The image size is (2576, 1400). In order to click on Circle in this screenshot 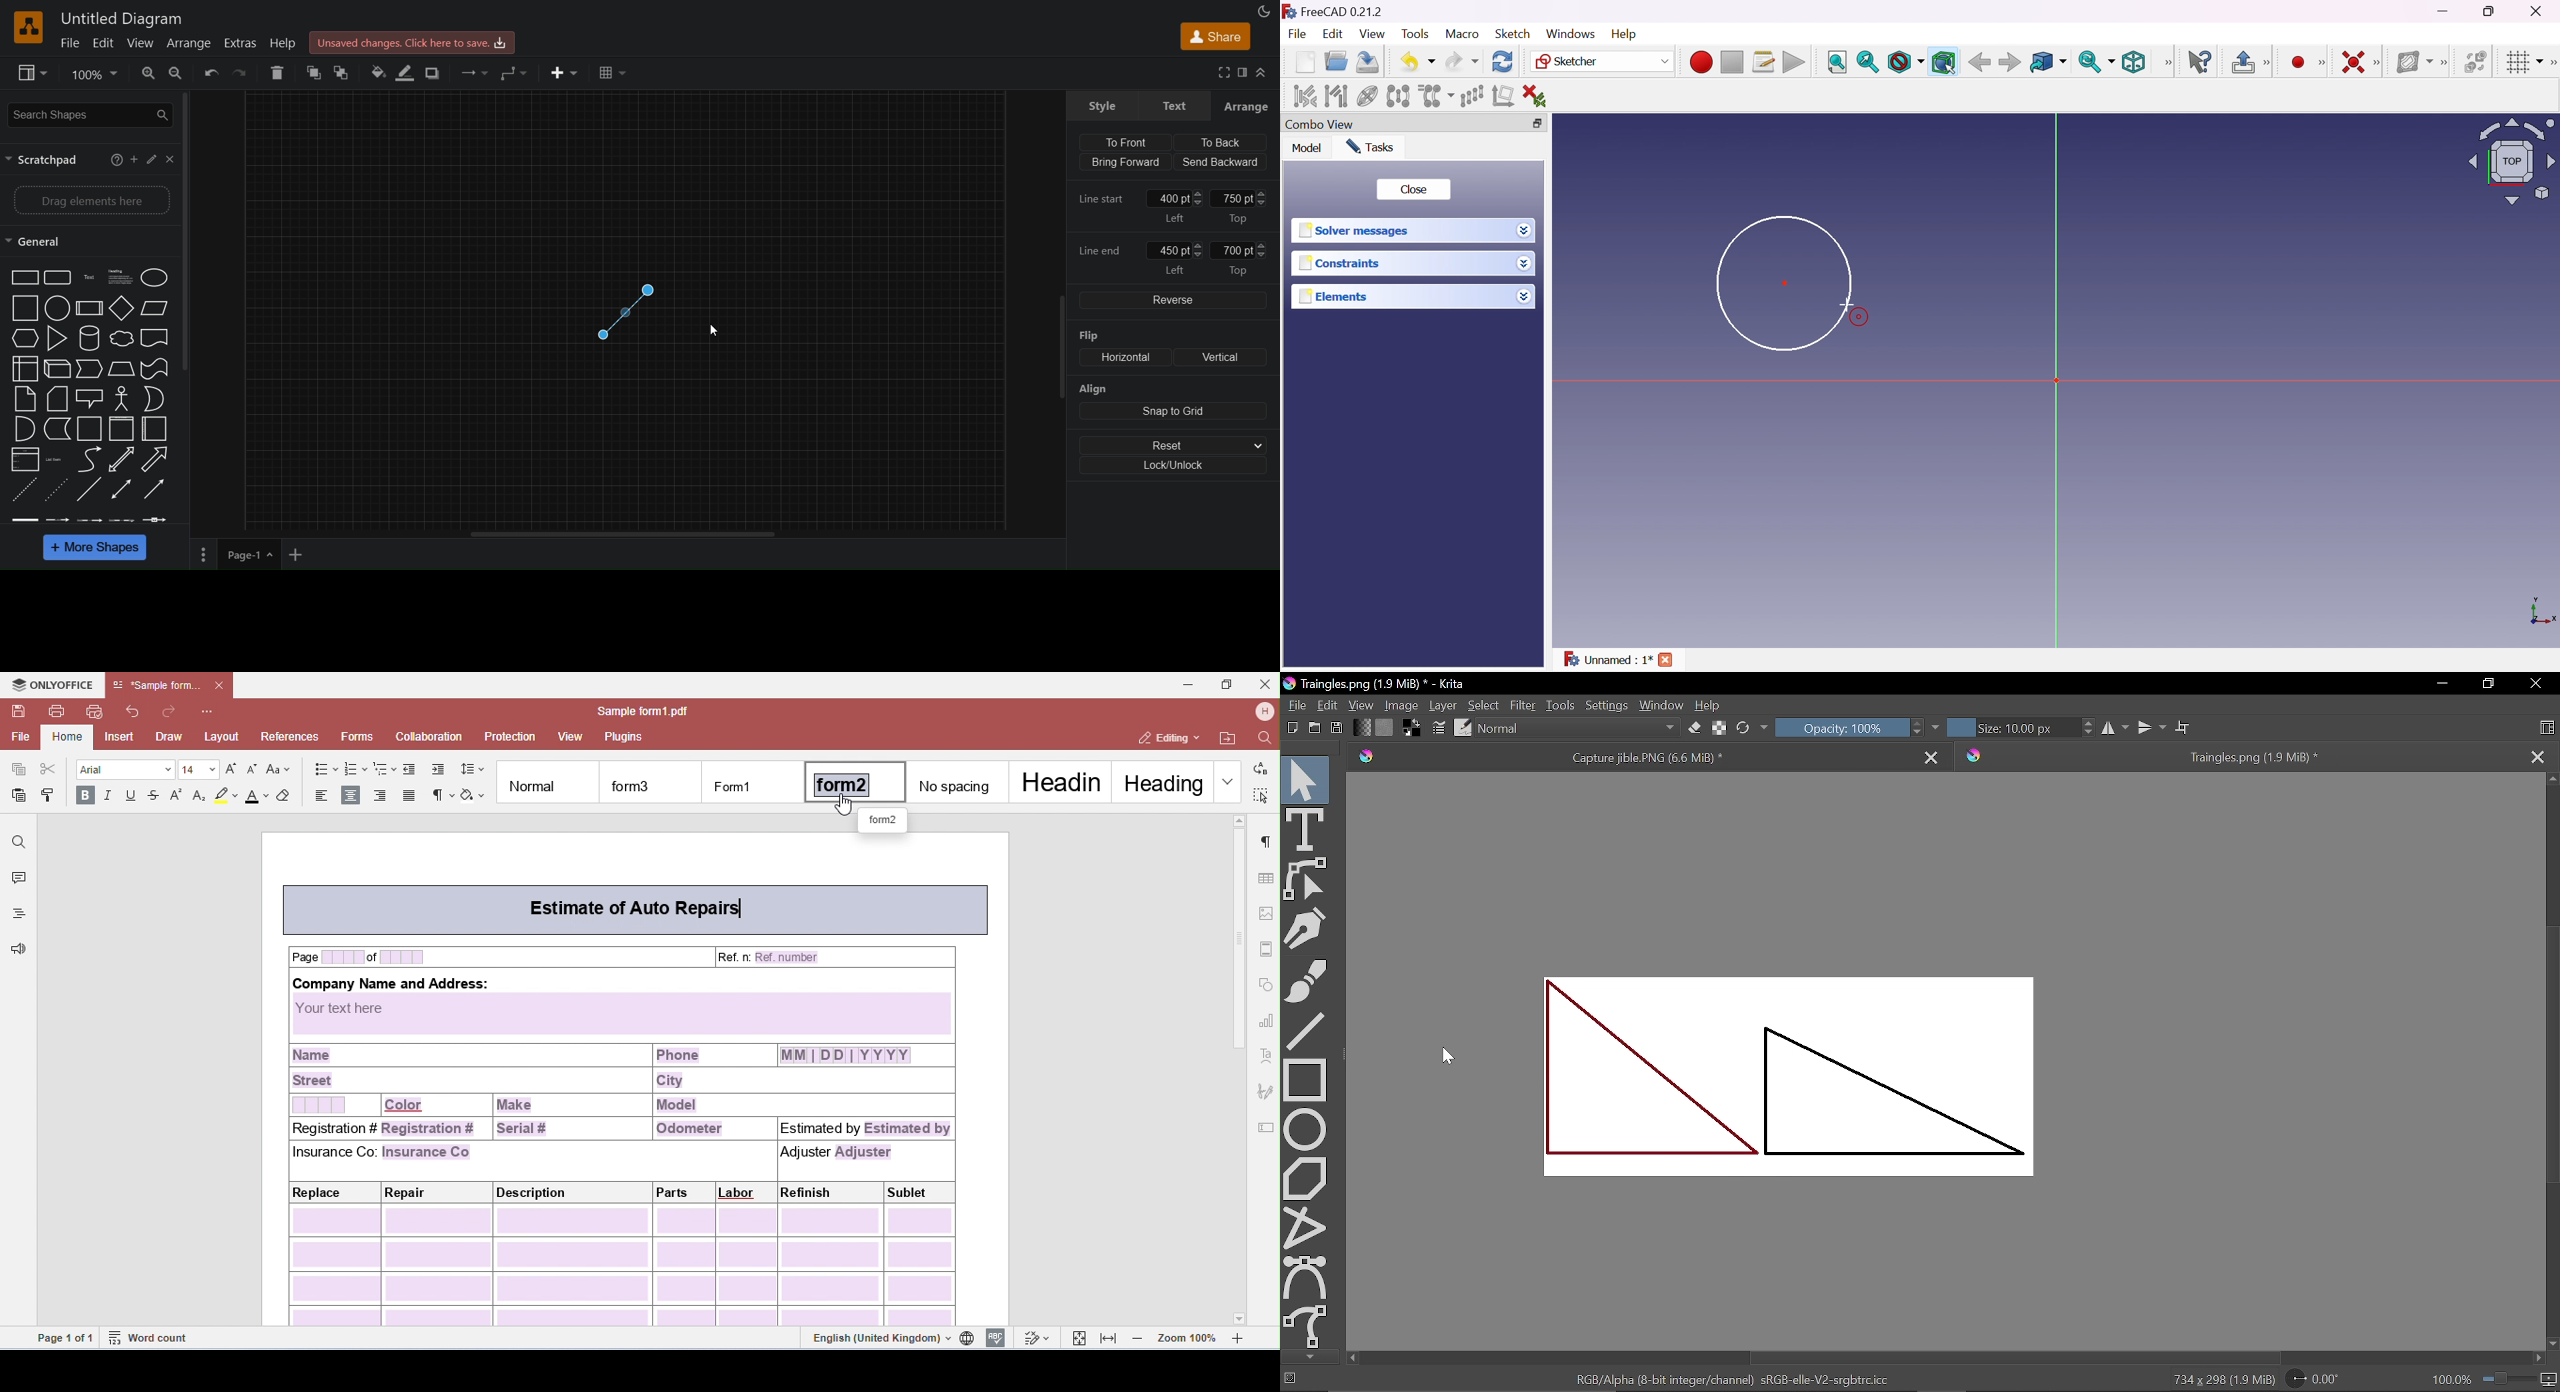, I will do `click(57, 309)`.